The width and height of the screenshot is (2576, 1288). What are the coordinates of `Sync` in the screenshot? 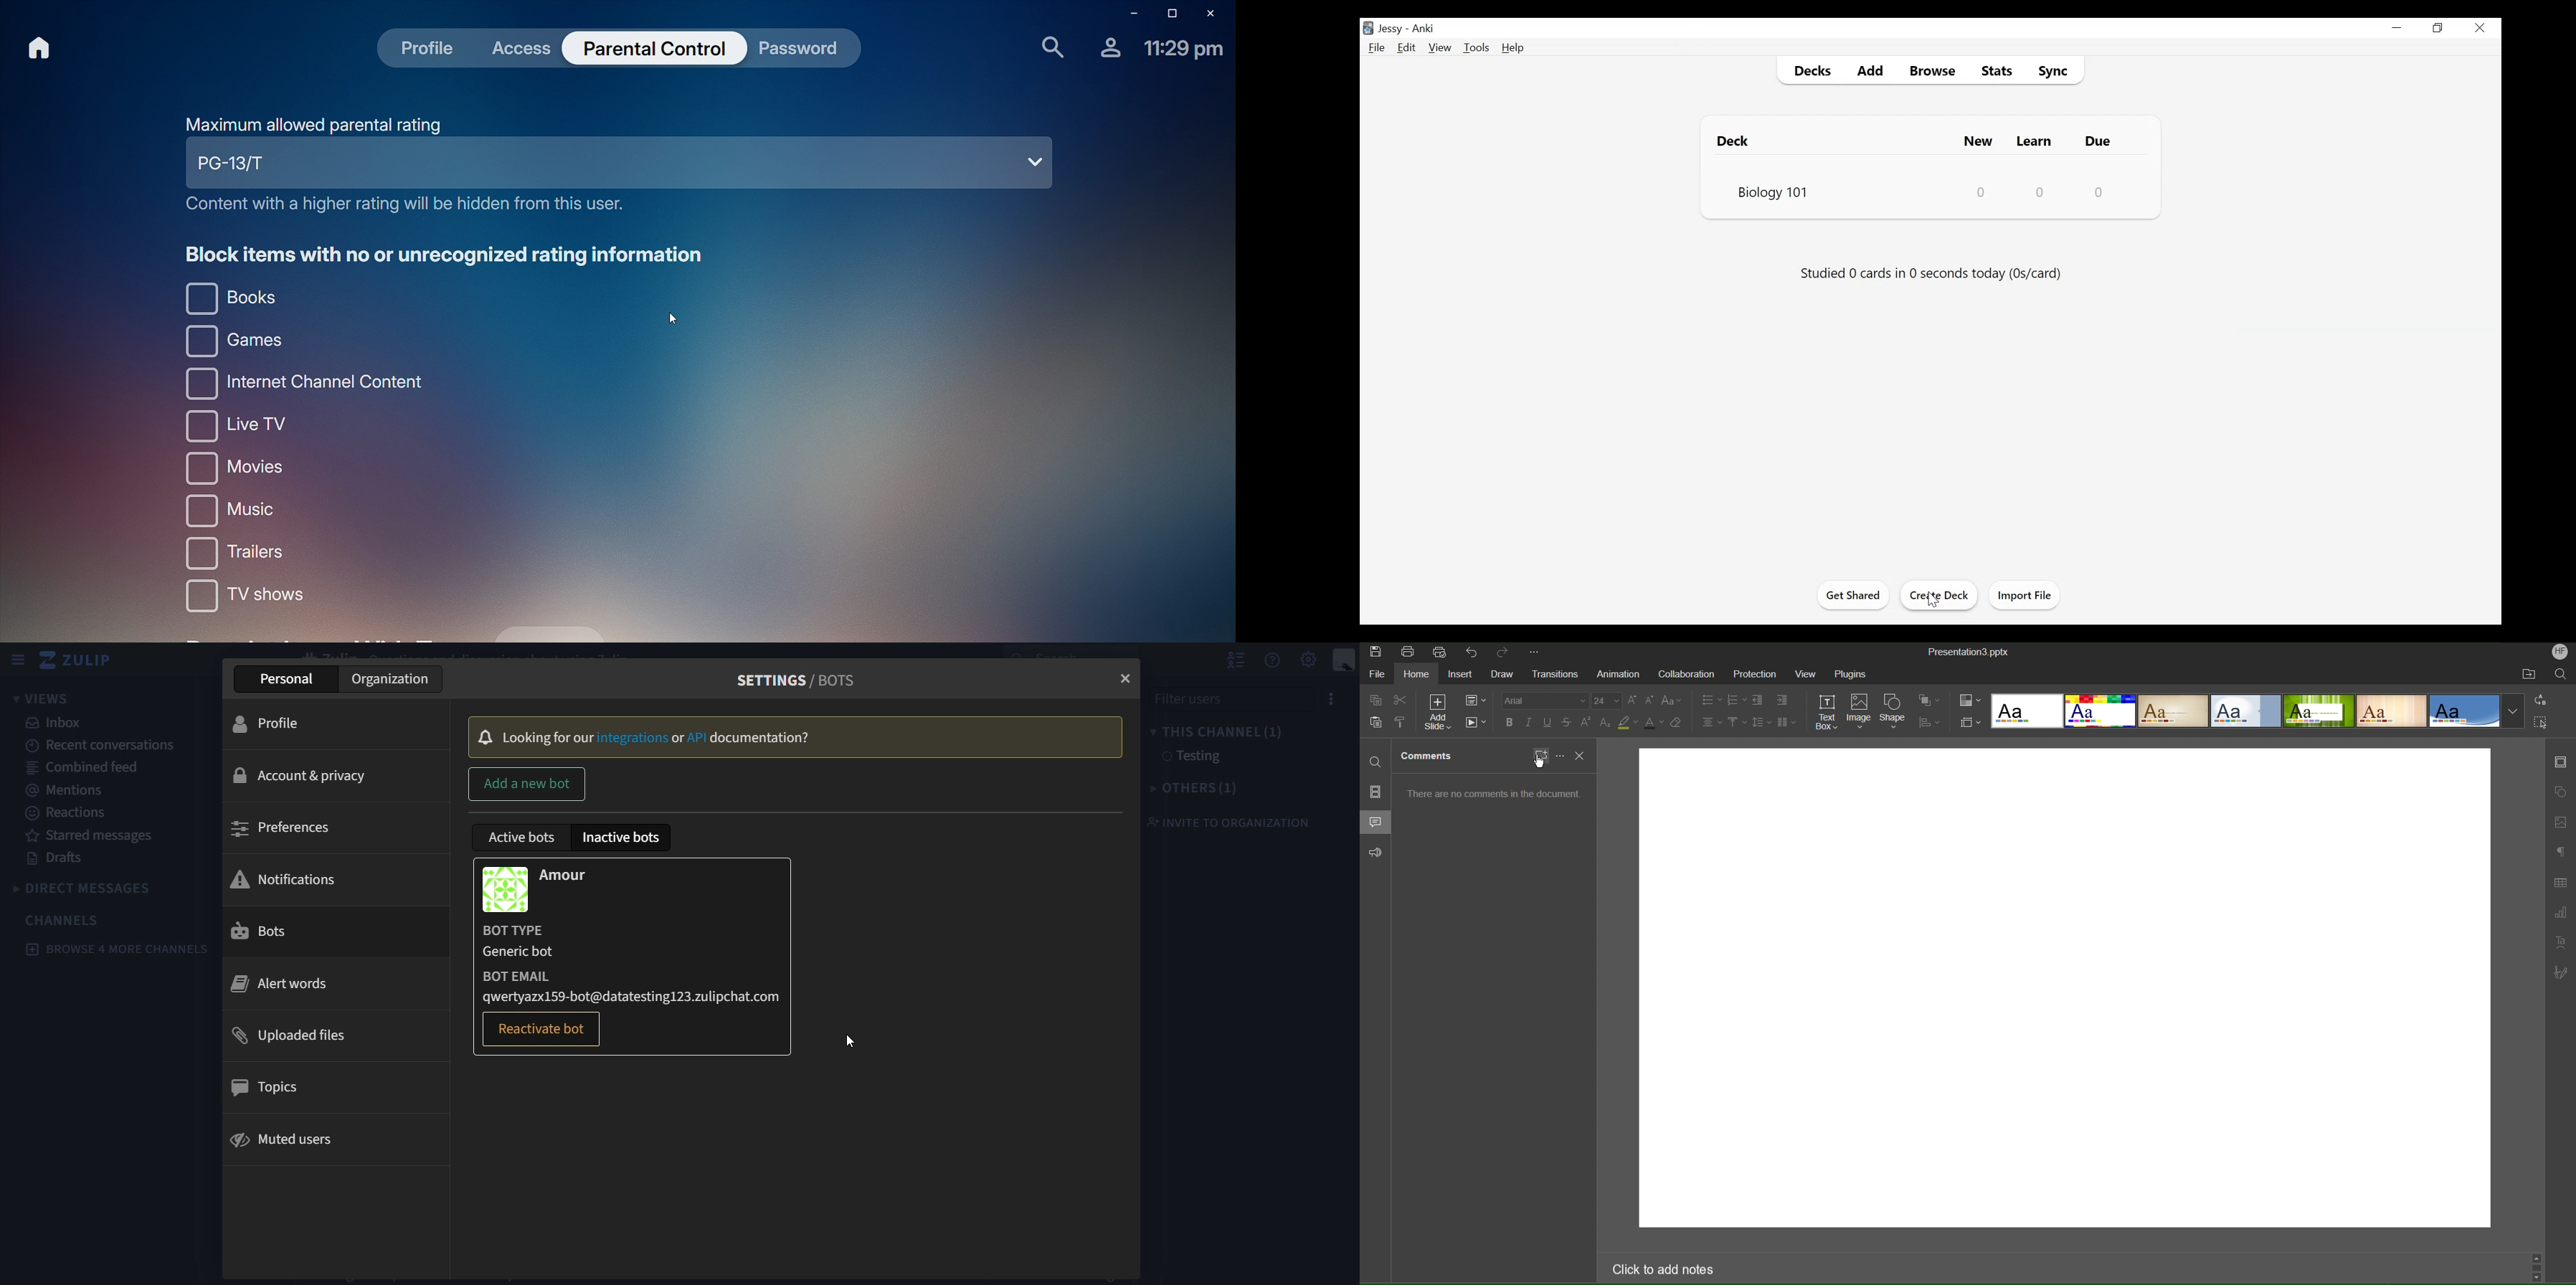 It's located at (2055, 69).